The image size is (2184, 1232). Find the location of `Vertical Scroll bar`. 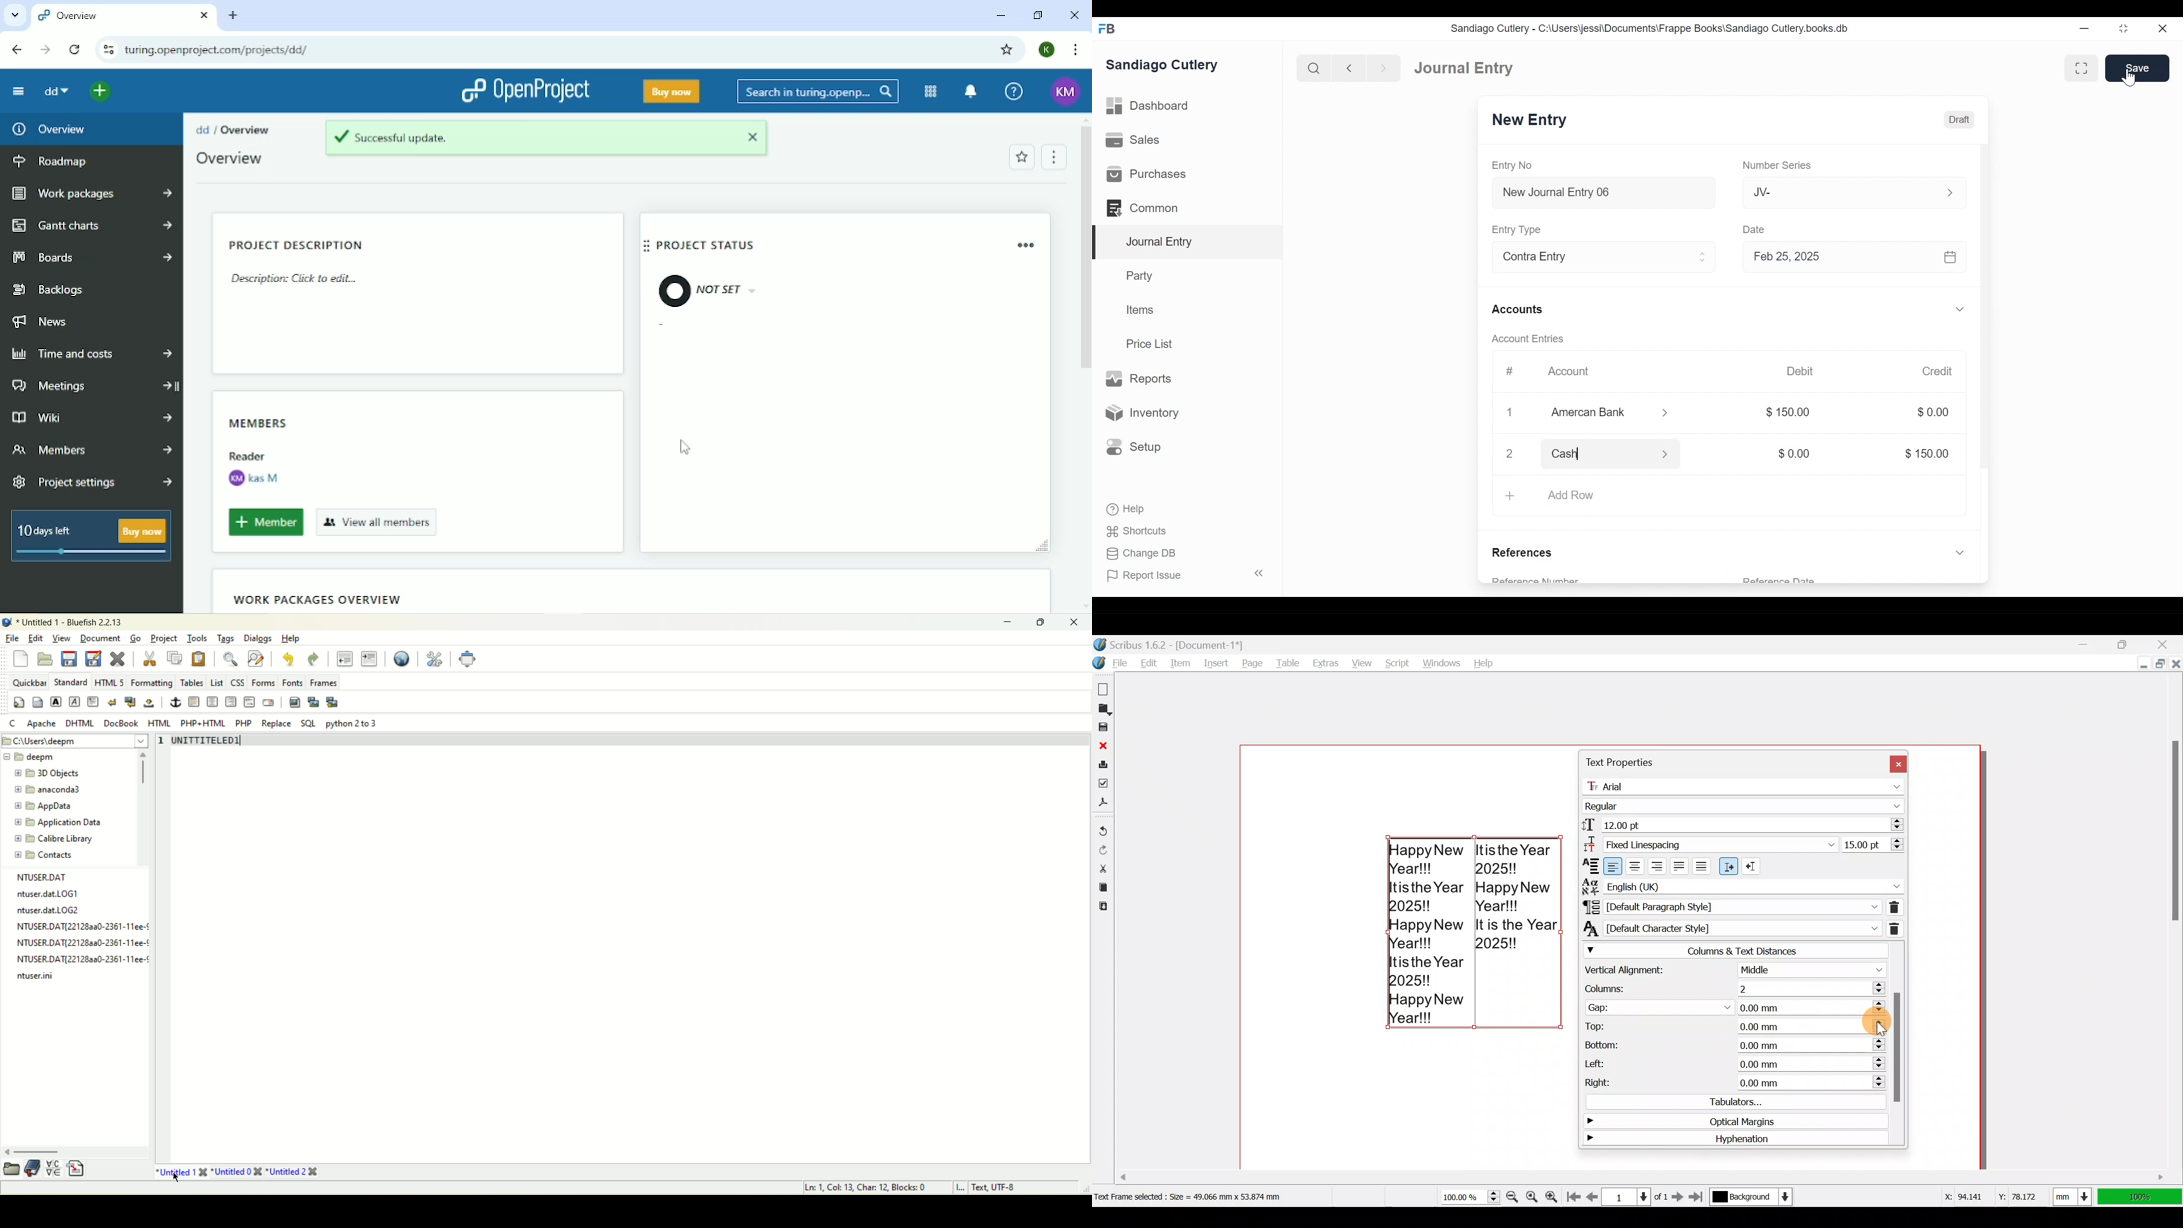

Vertical Scroll bar is located at coordinates (1986, 323).